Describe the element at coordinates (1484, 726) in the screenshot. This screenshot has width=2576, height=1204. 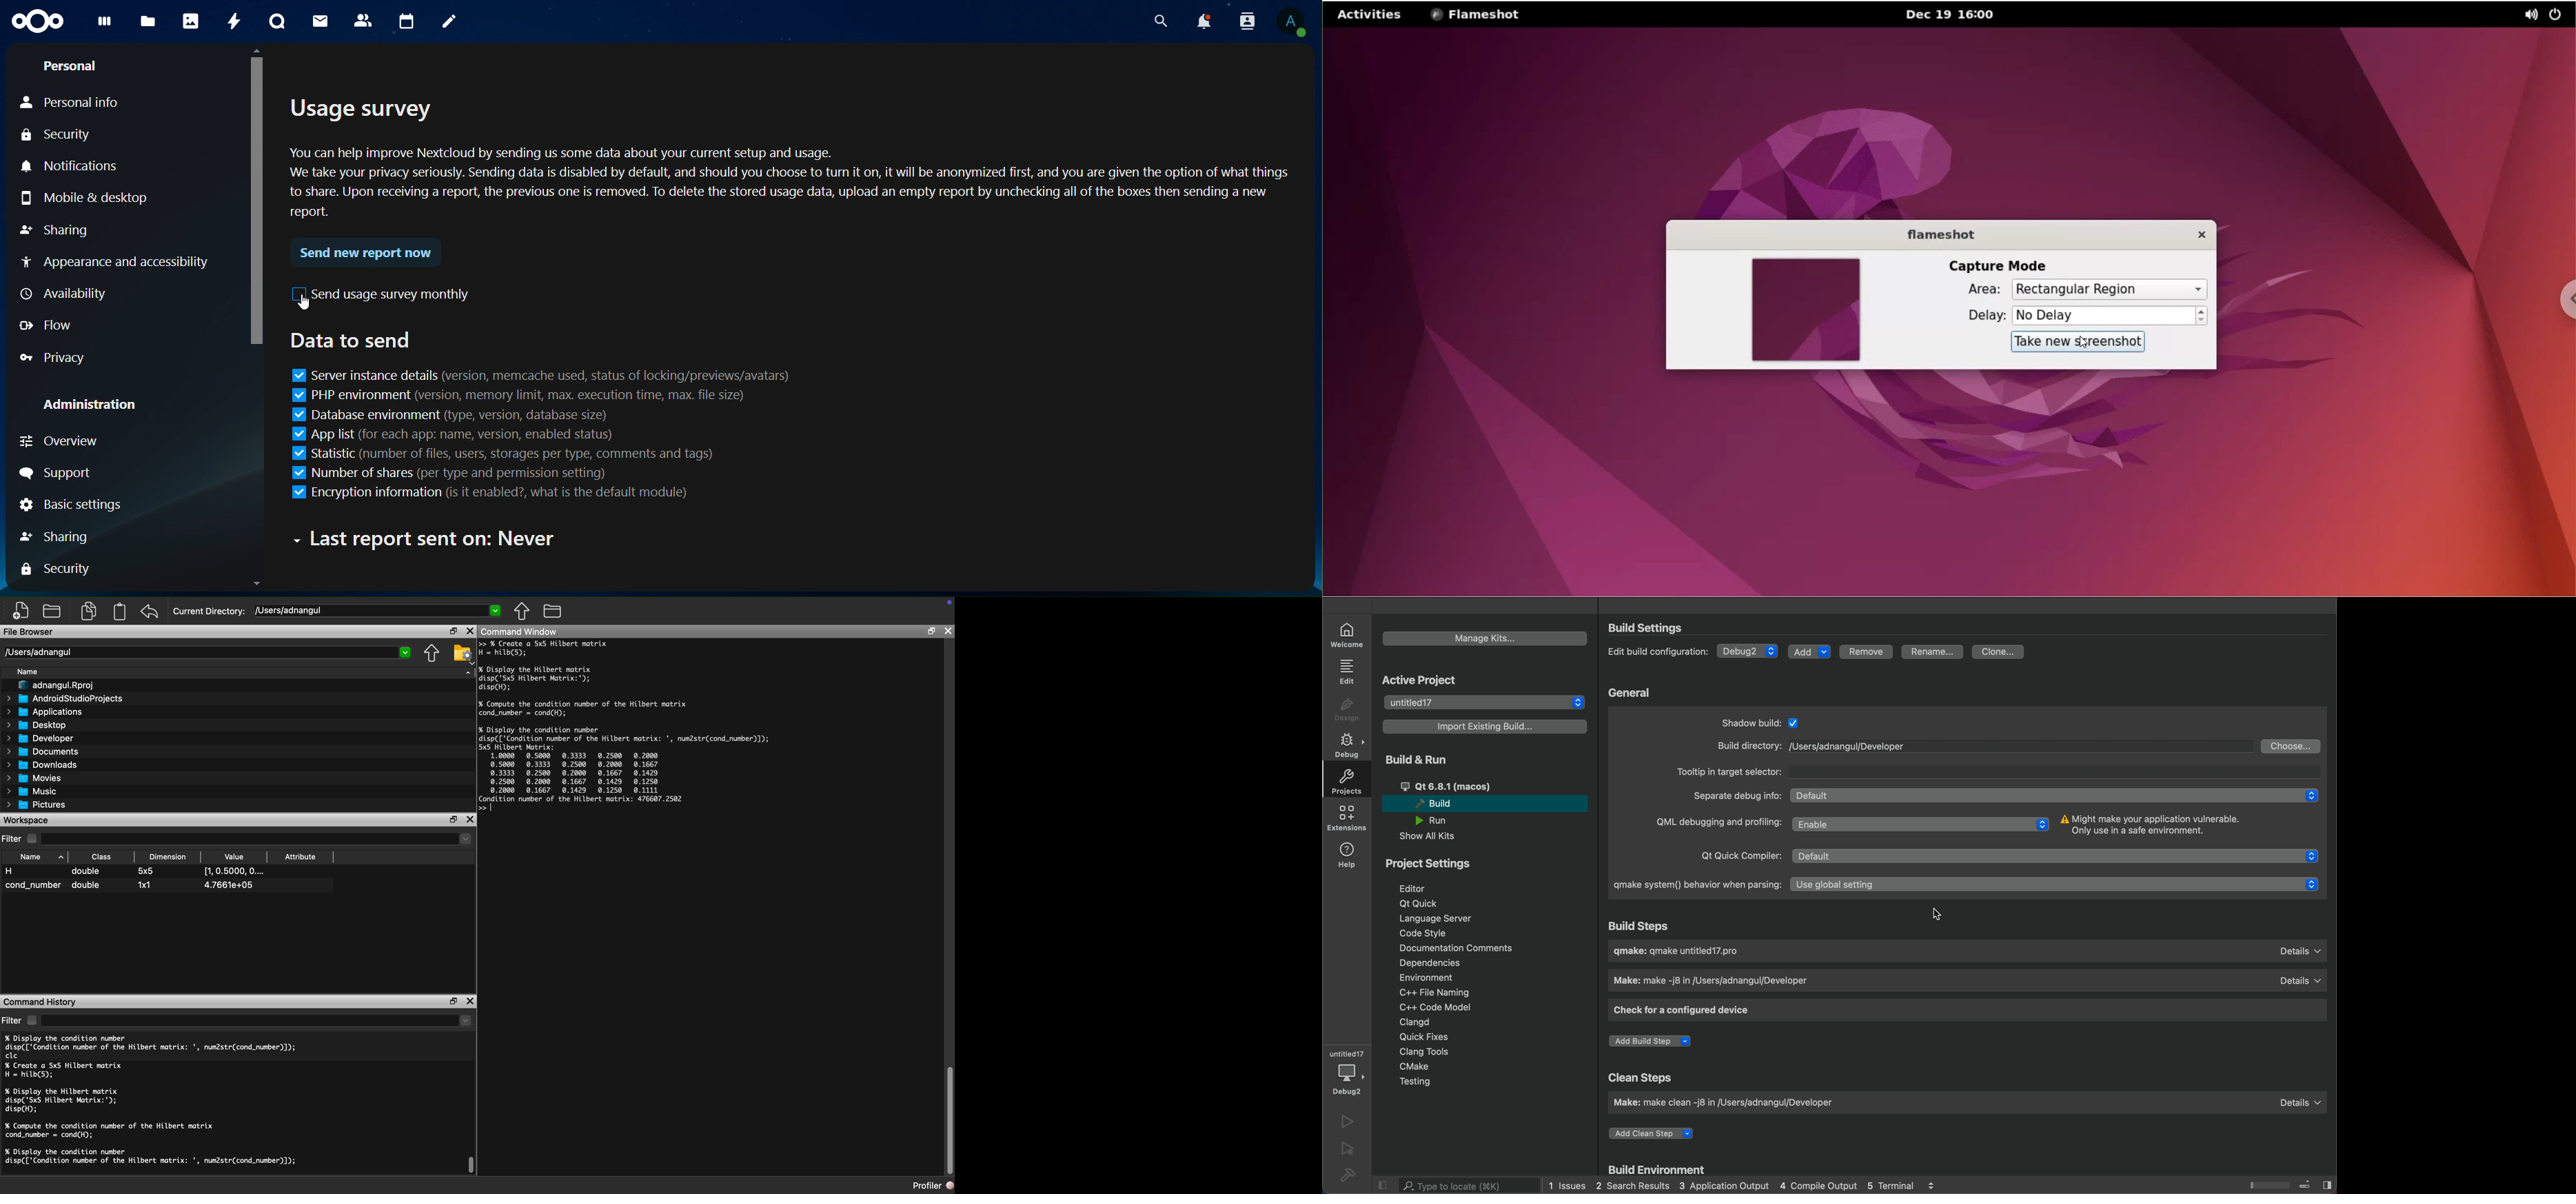
I see `import a build` at that location.